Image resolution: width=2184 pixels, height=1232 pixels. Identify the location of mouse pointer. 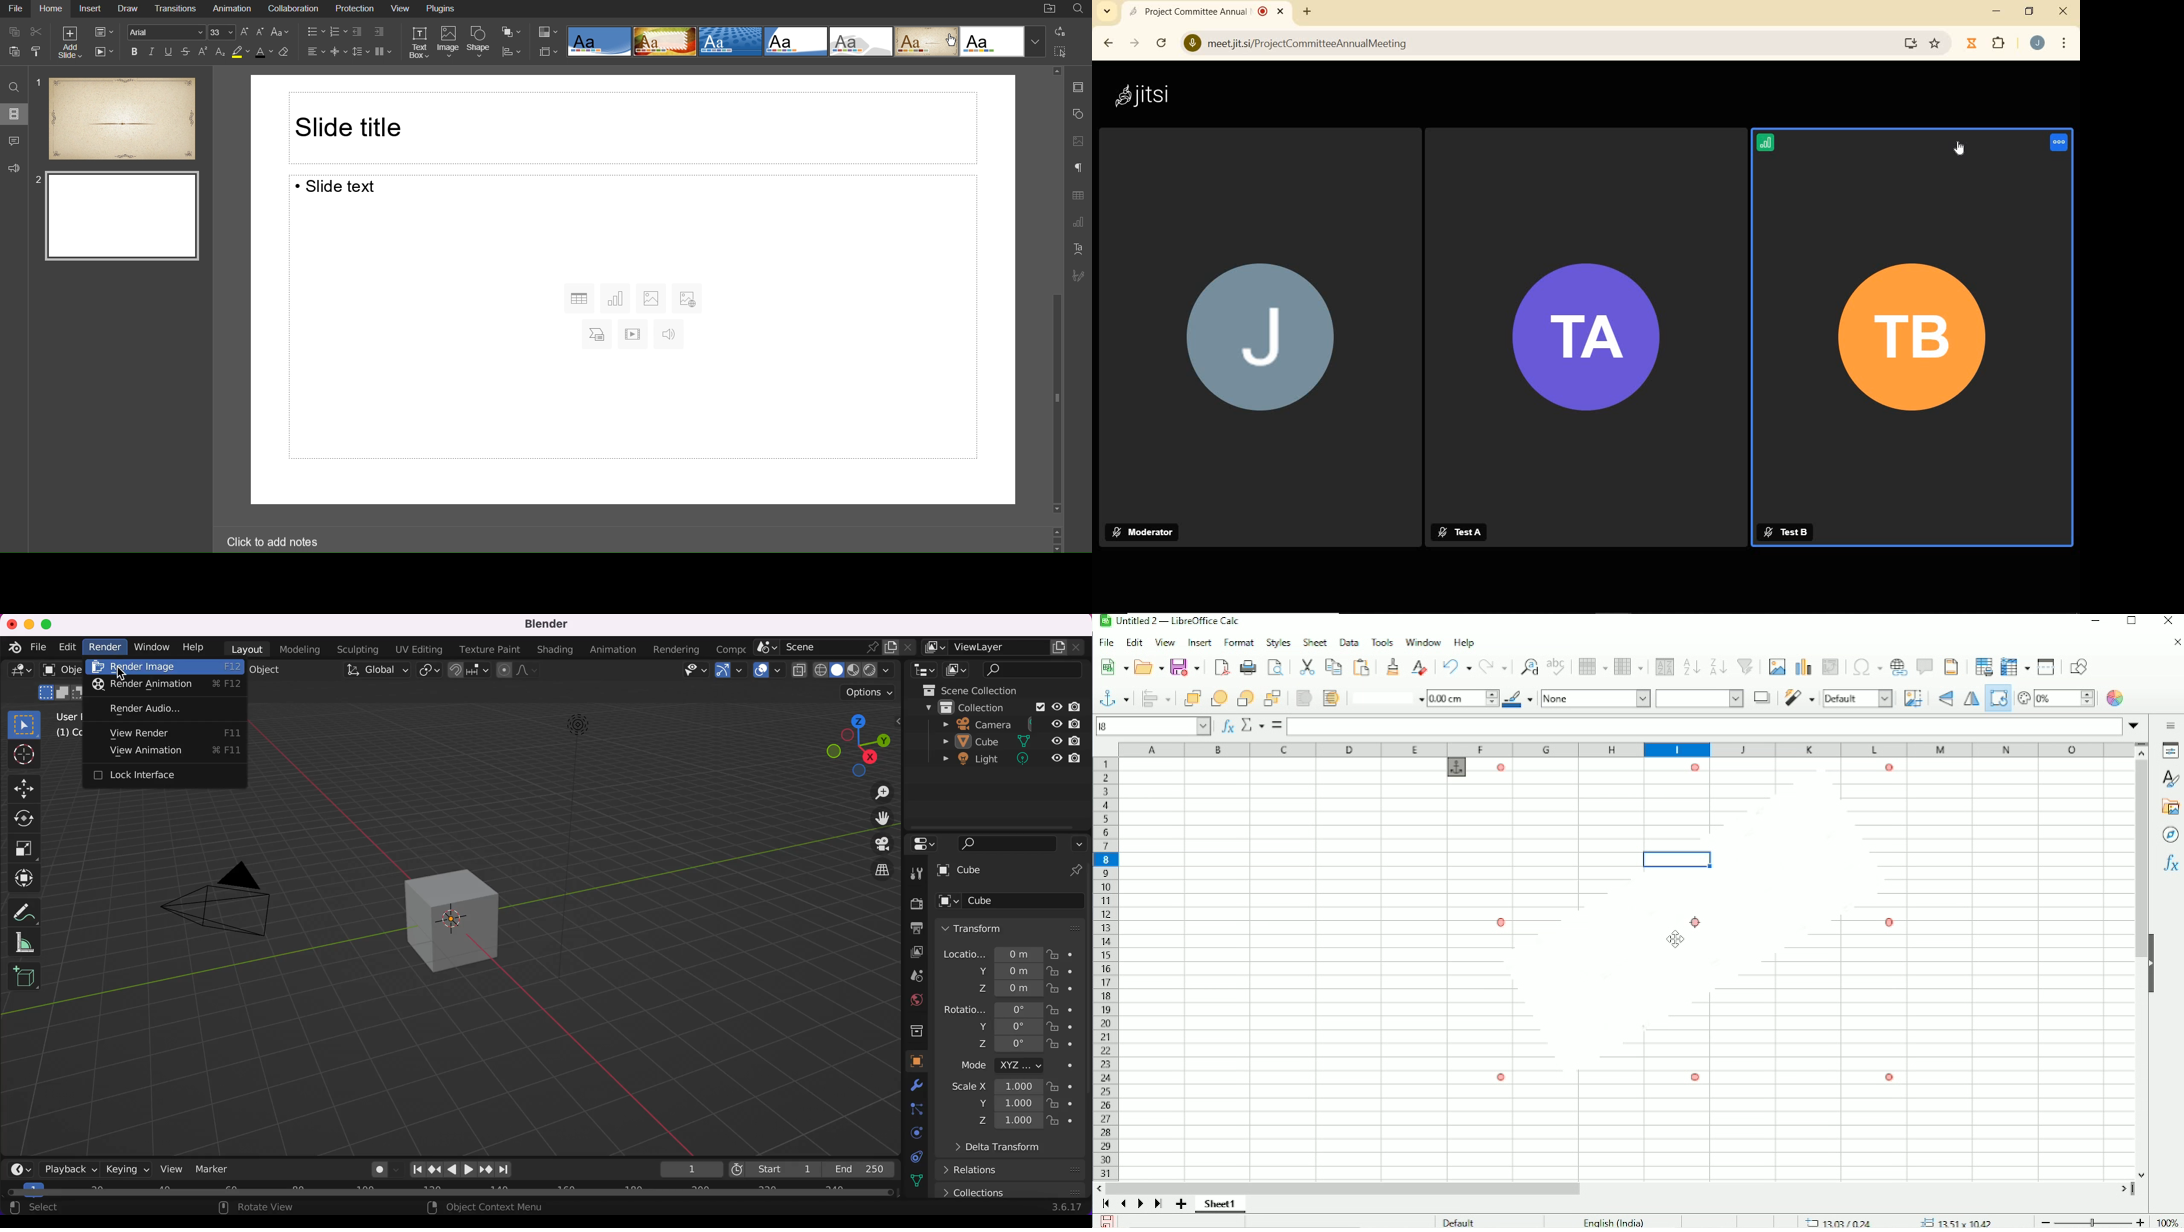
(952, 42).